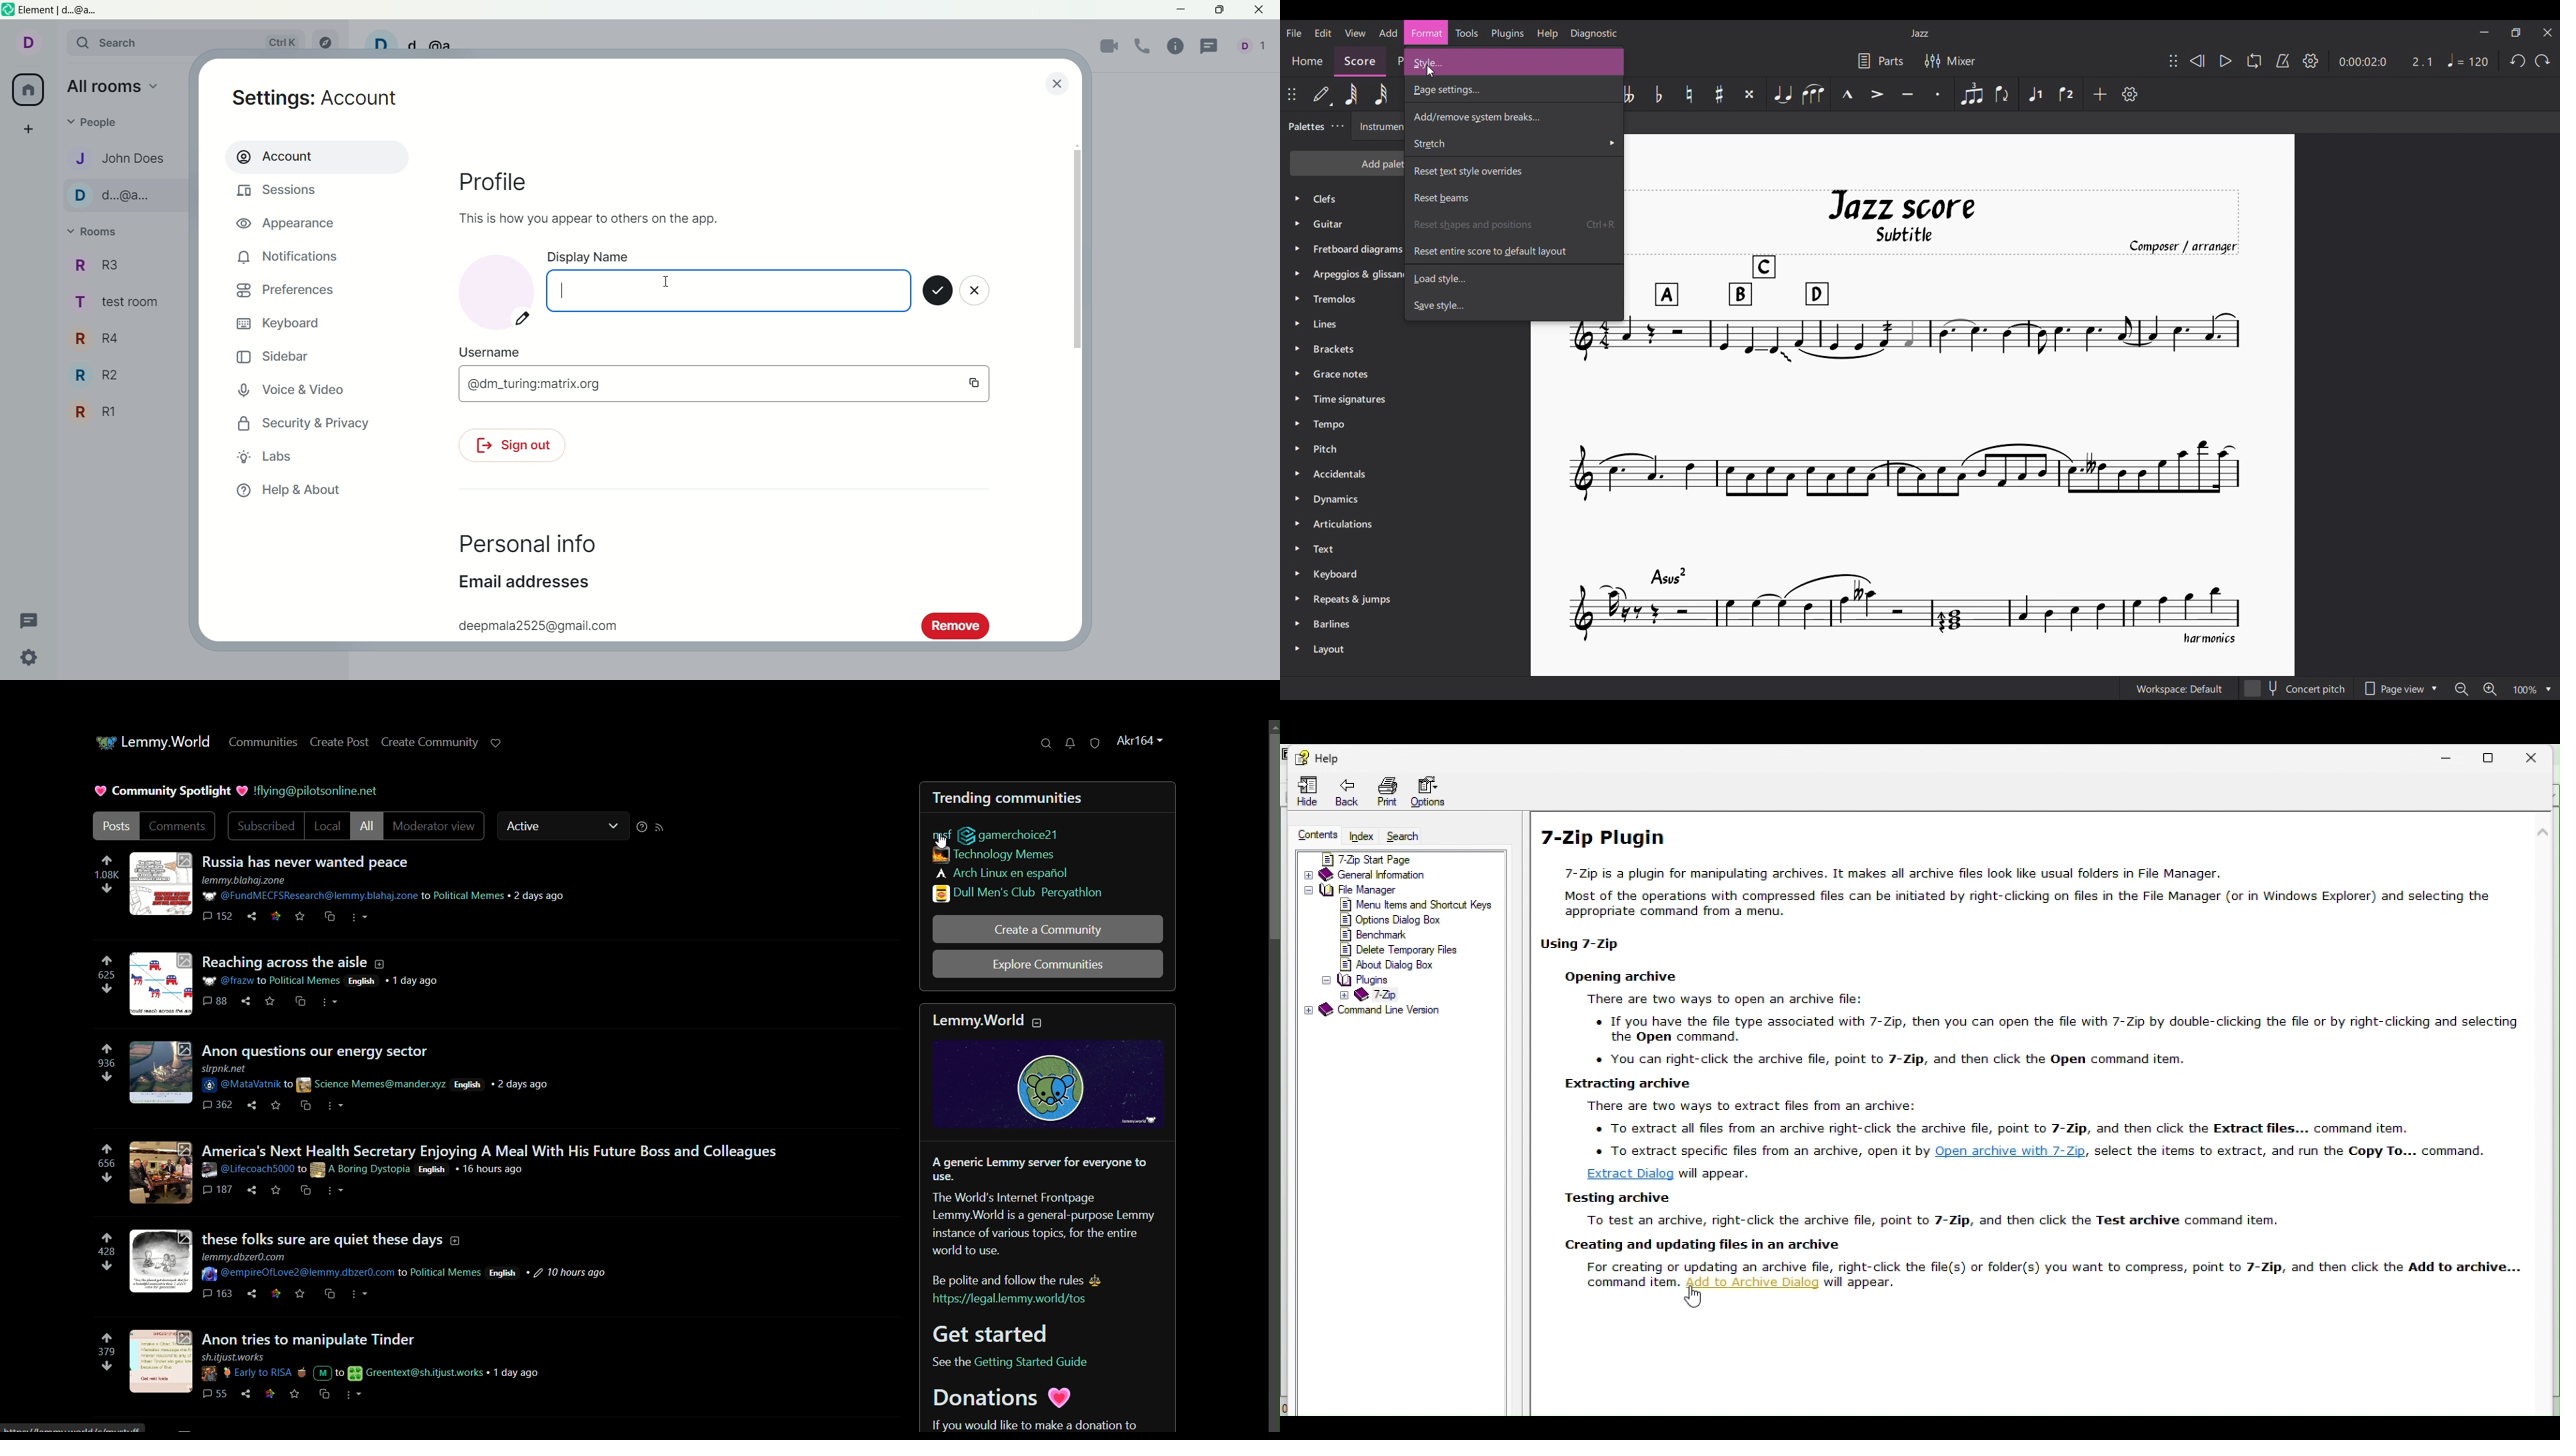 The height and width of the screenshot is (1456, 2576). Describe the element at coordinates (289, 491) in the screenshot. I see `help and about` at that location.